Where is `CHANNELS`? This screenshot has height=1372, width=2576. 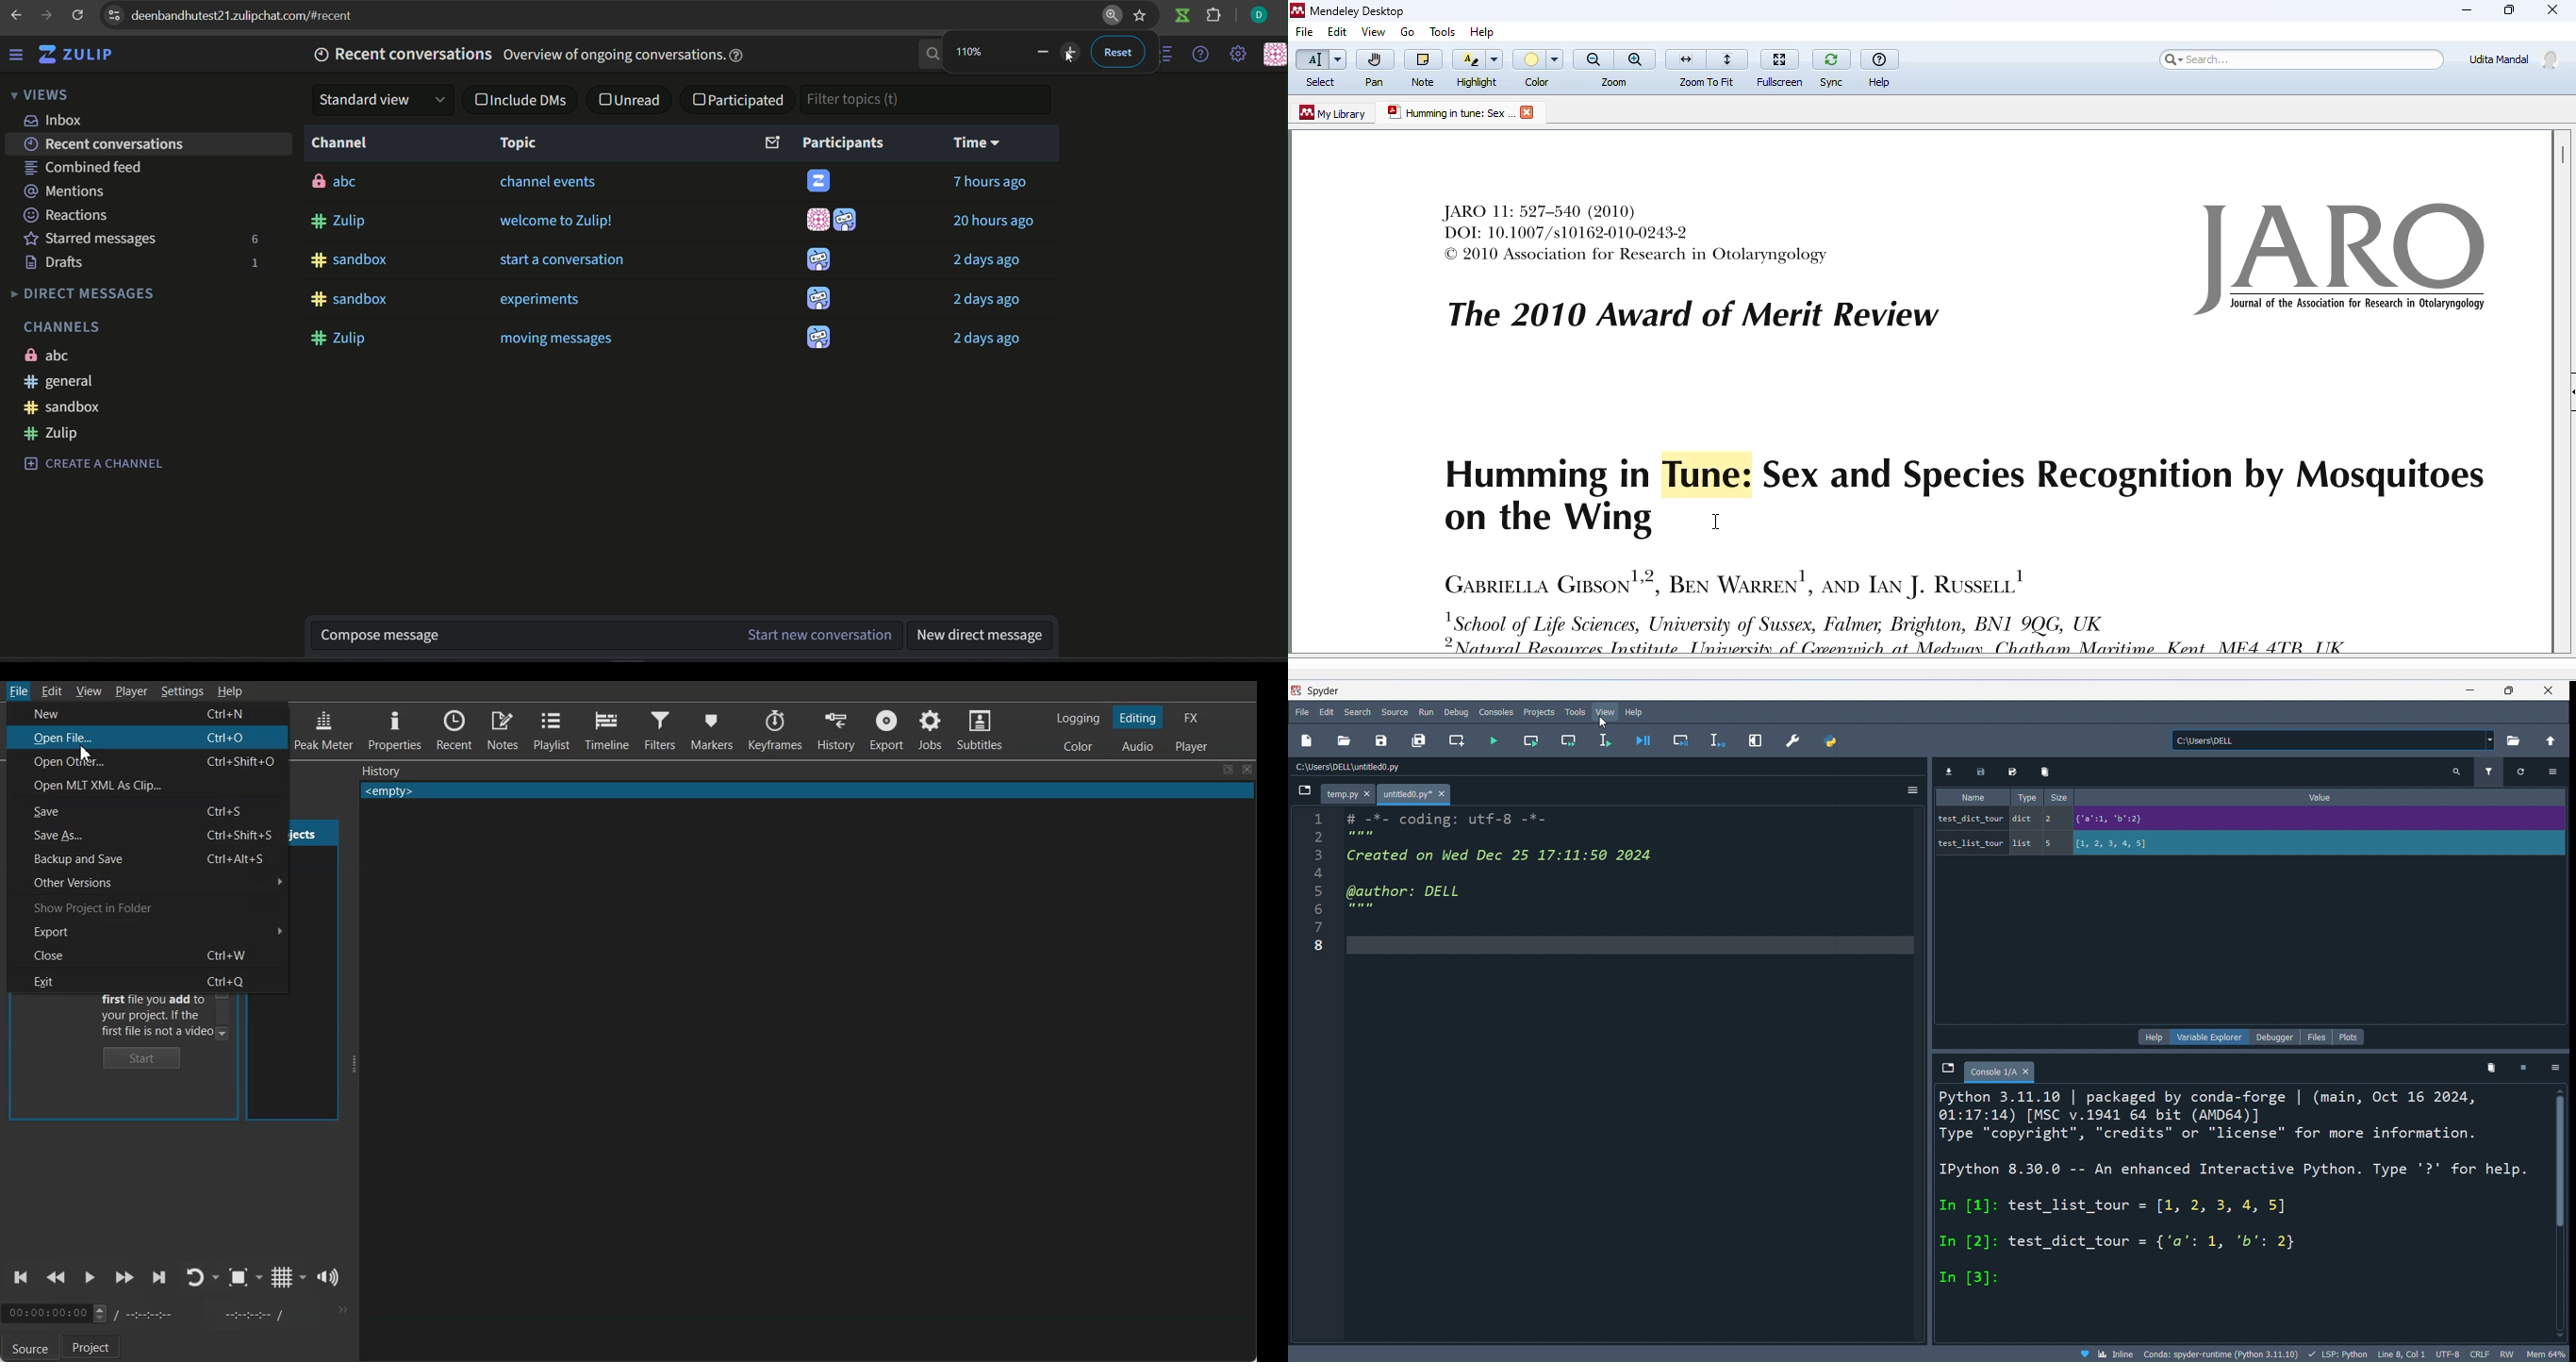 CHANNELS is located at coordinates (62, 324).